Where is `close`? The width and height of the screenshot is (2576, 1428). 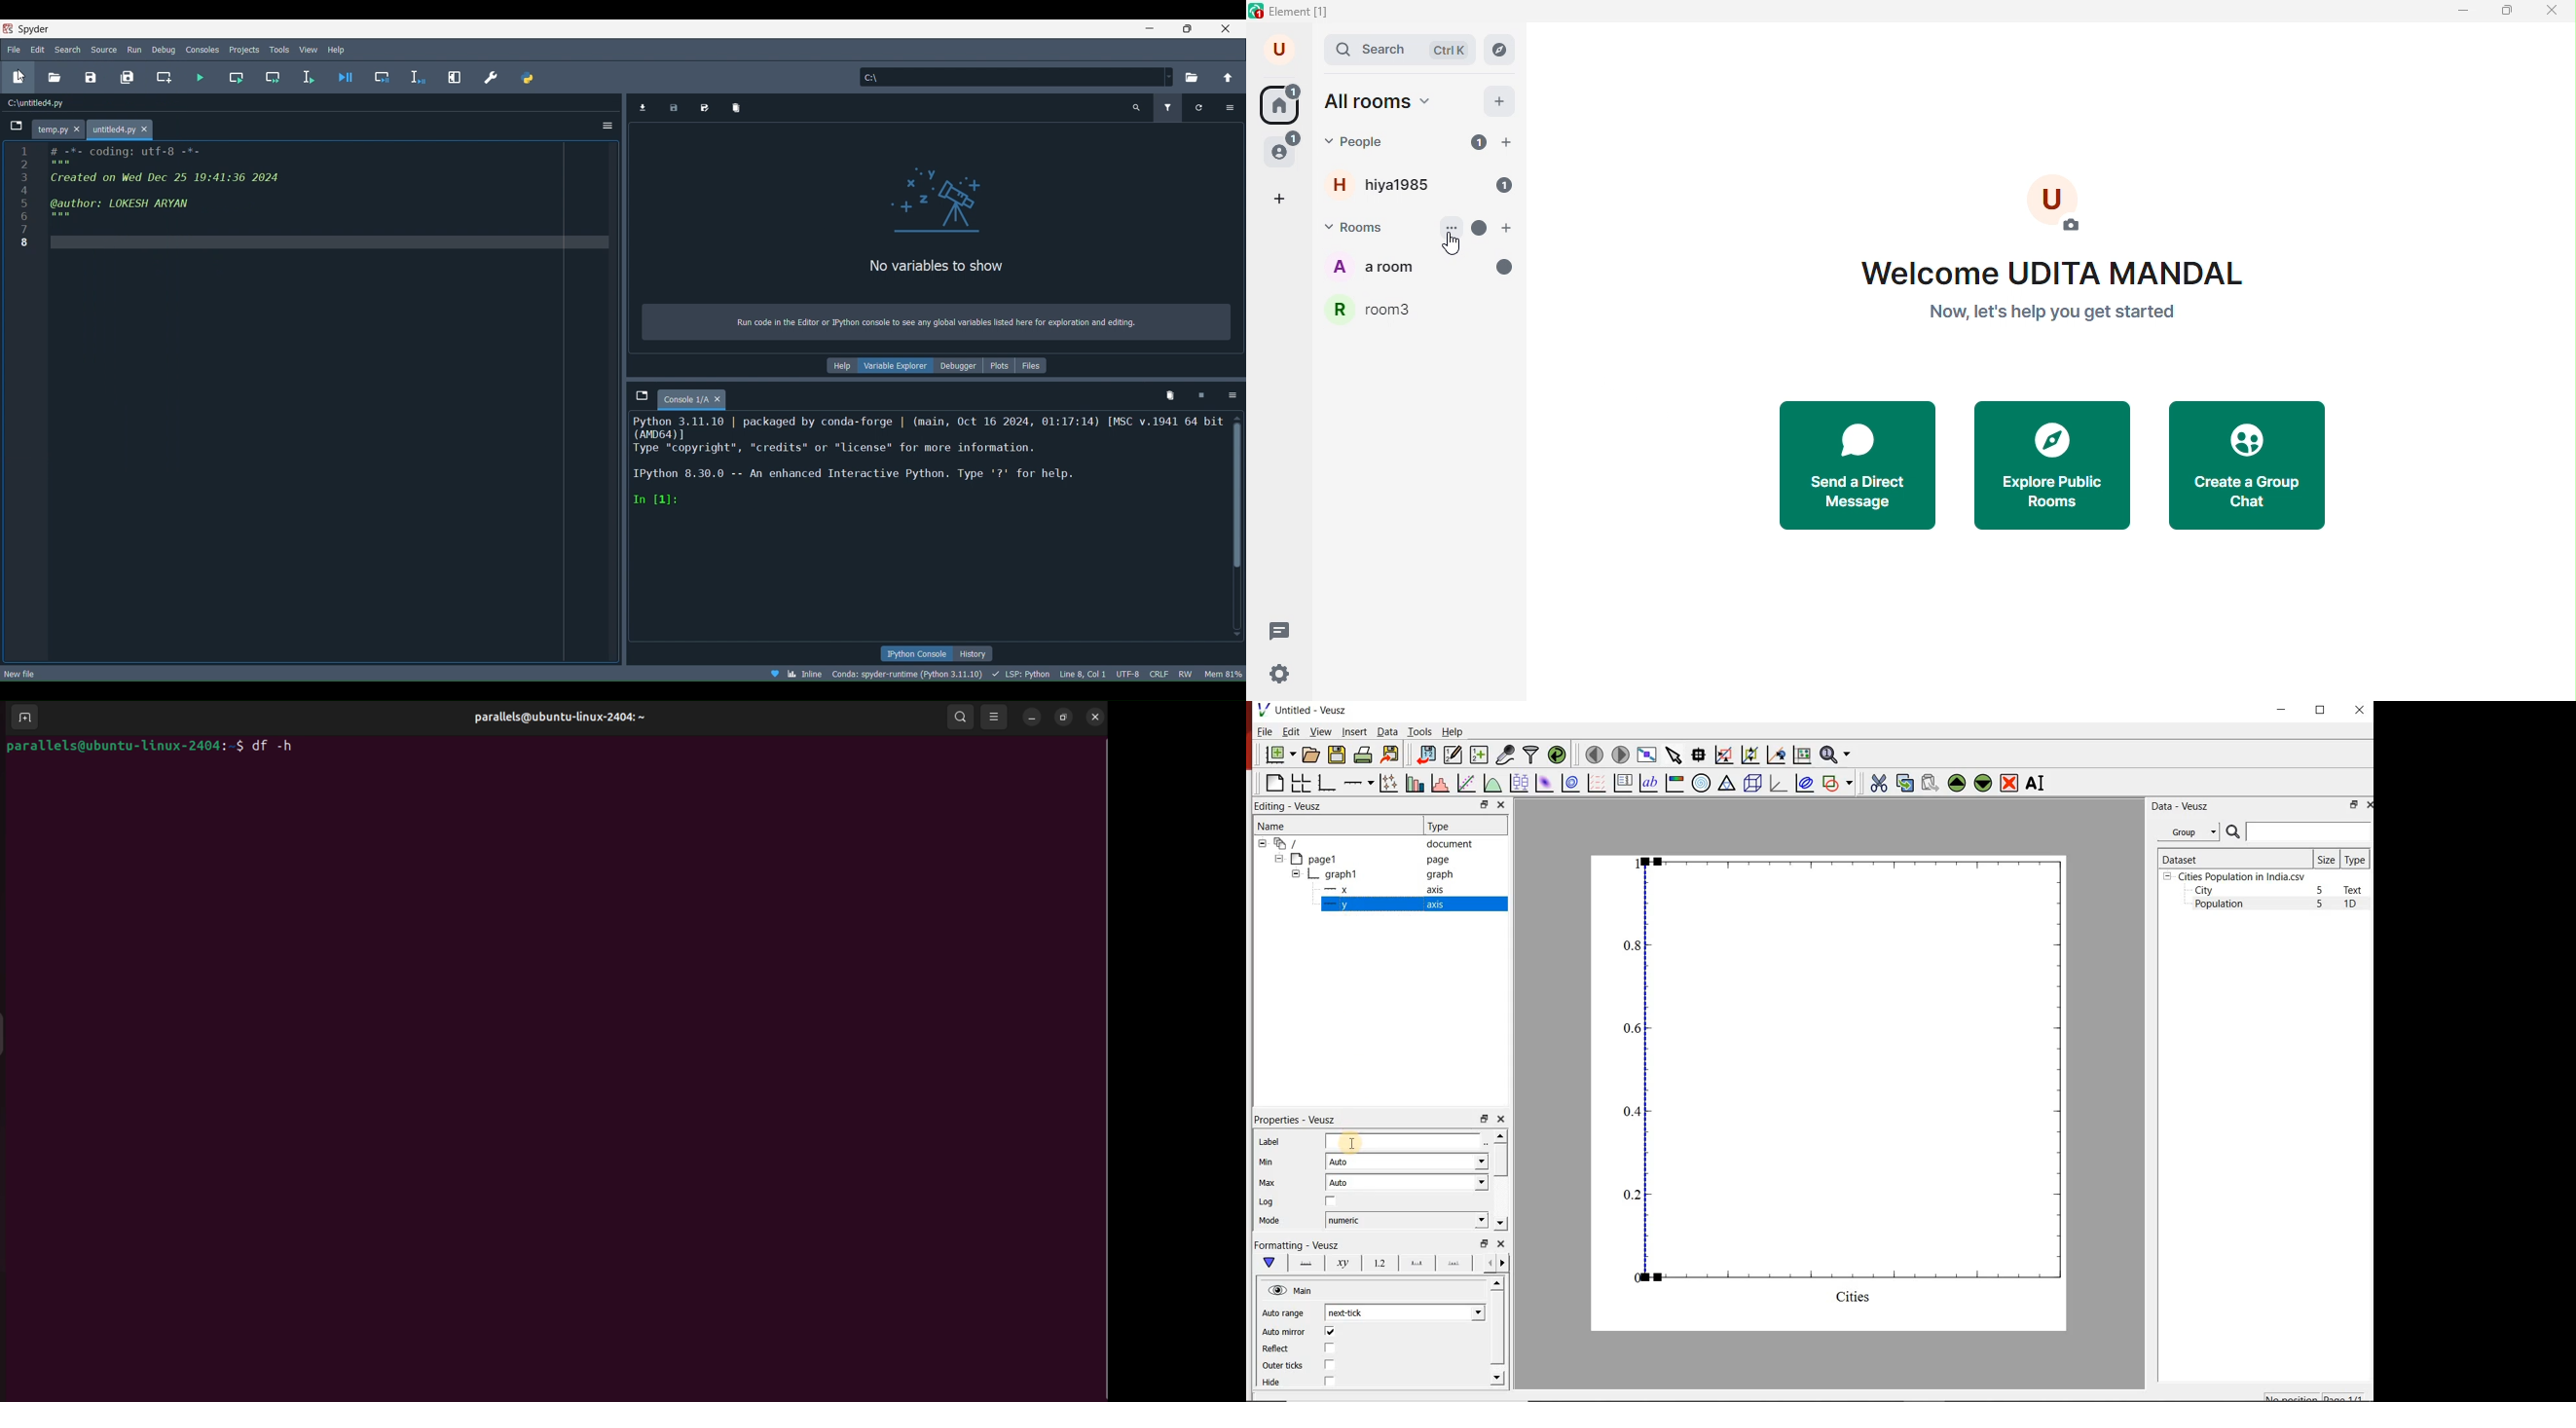 close is located at coordinates (2369, 804).